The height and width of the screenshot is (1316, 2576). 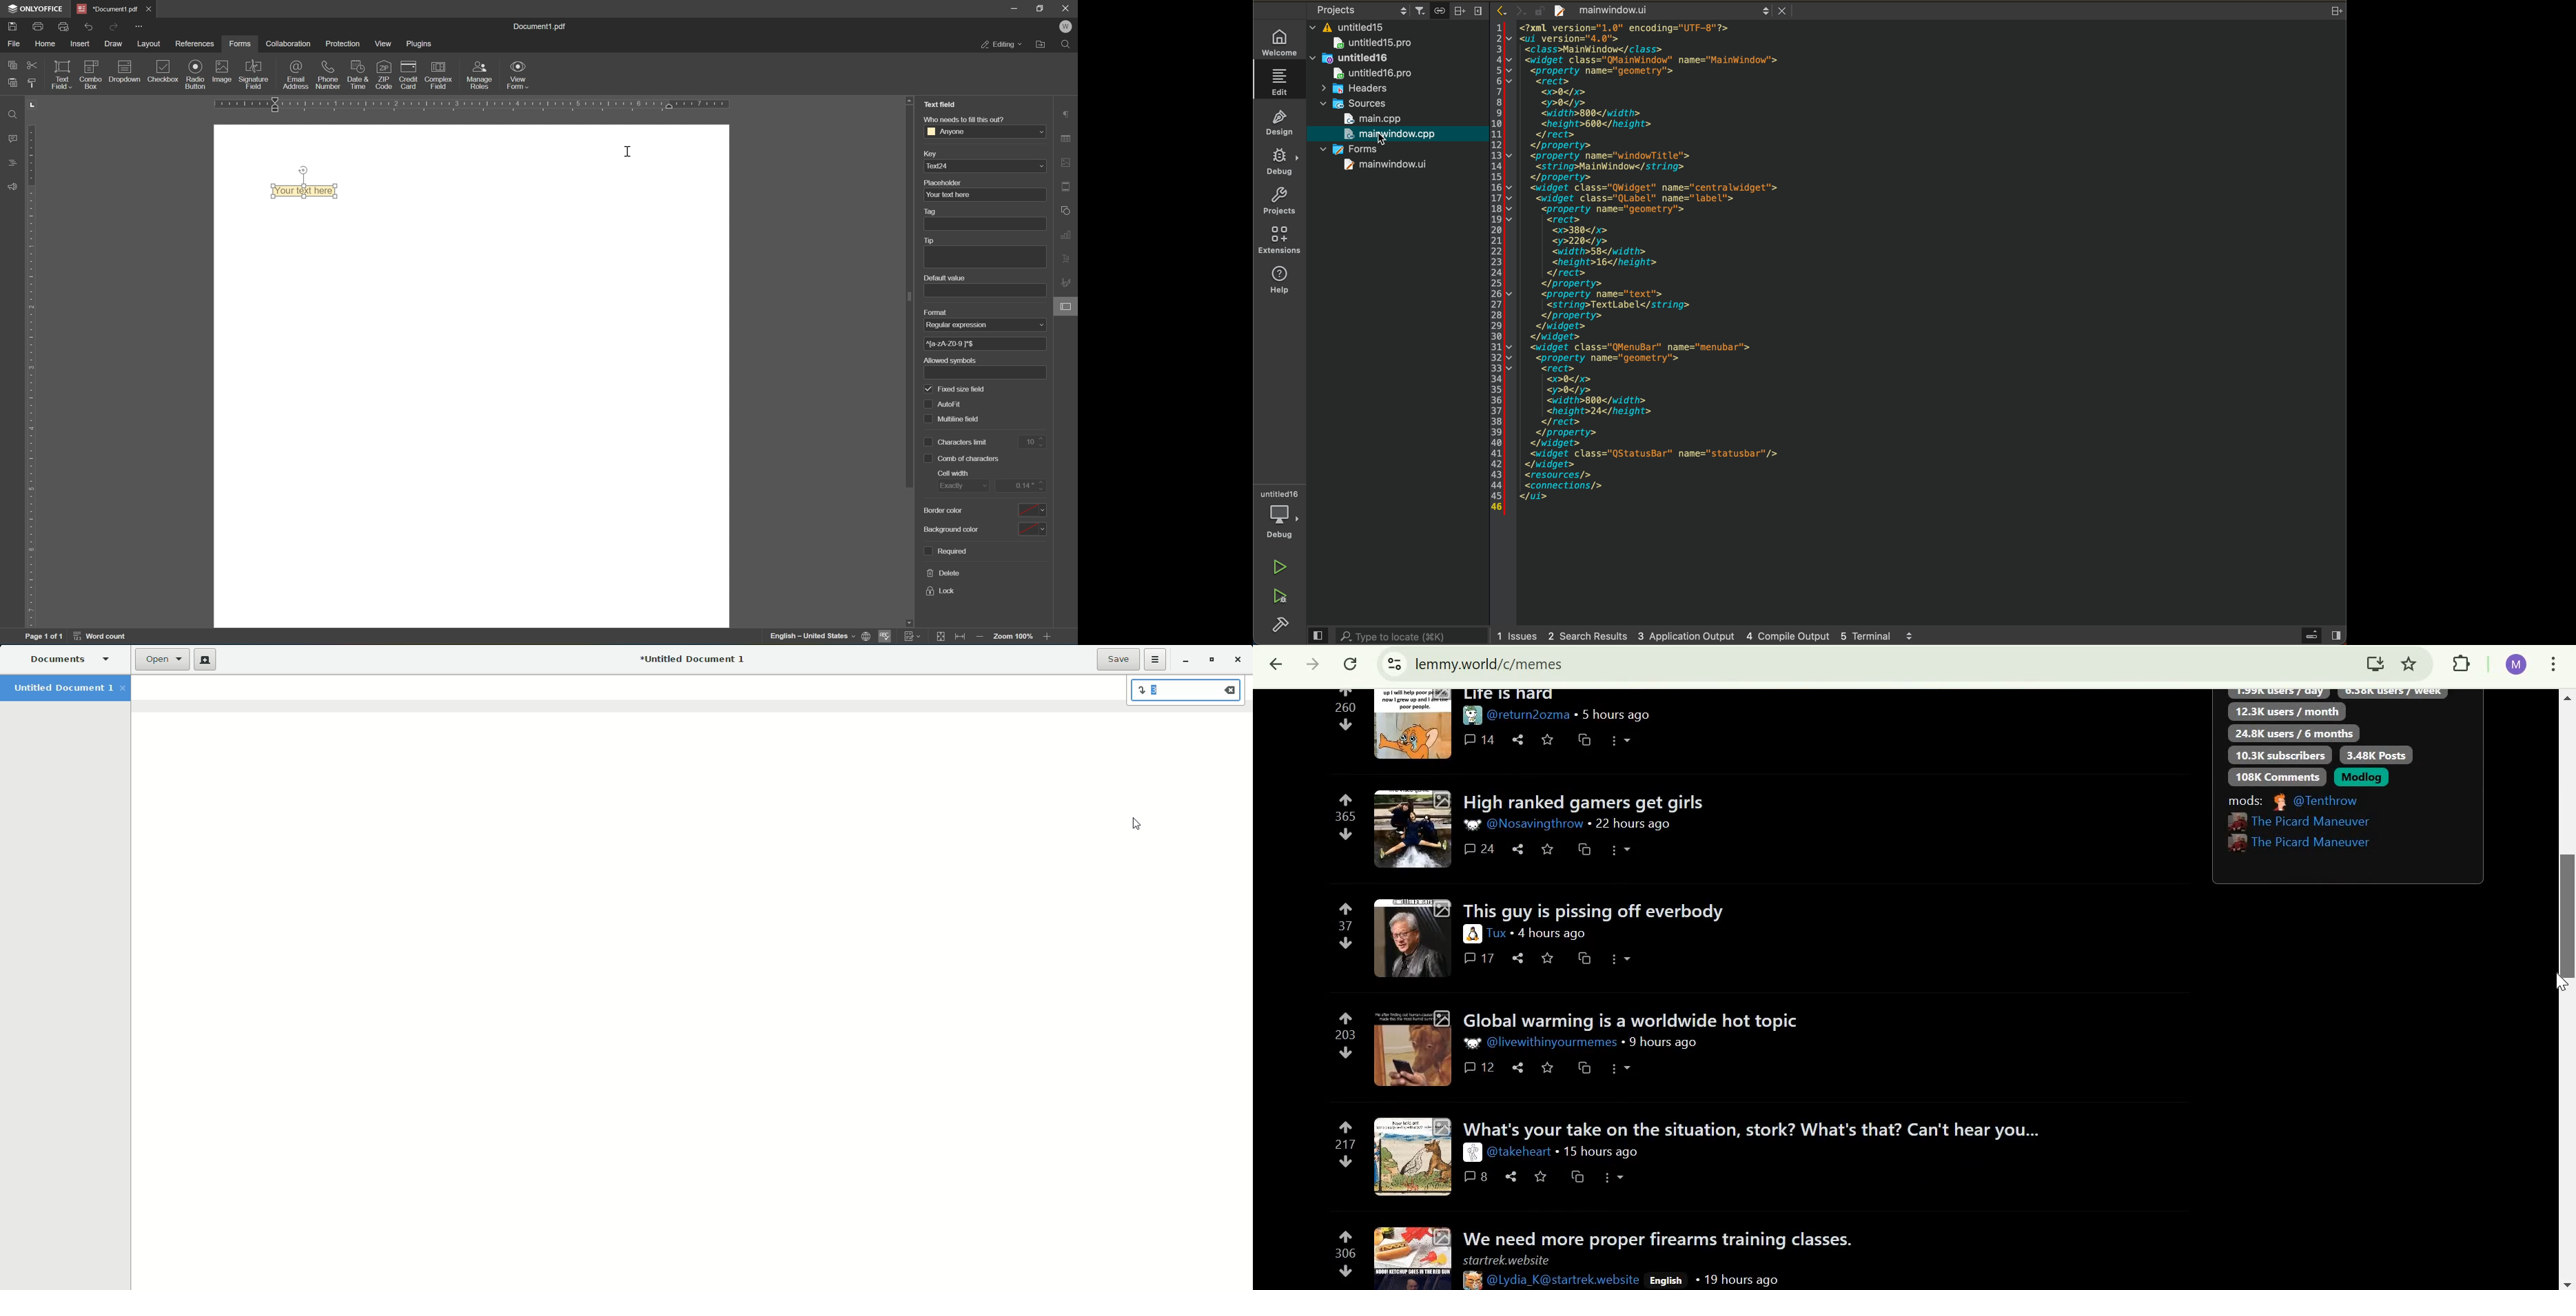 I want to click on 5 hours ago, so click(x=1612, y=715).